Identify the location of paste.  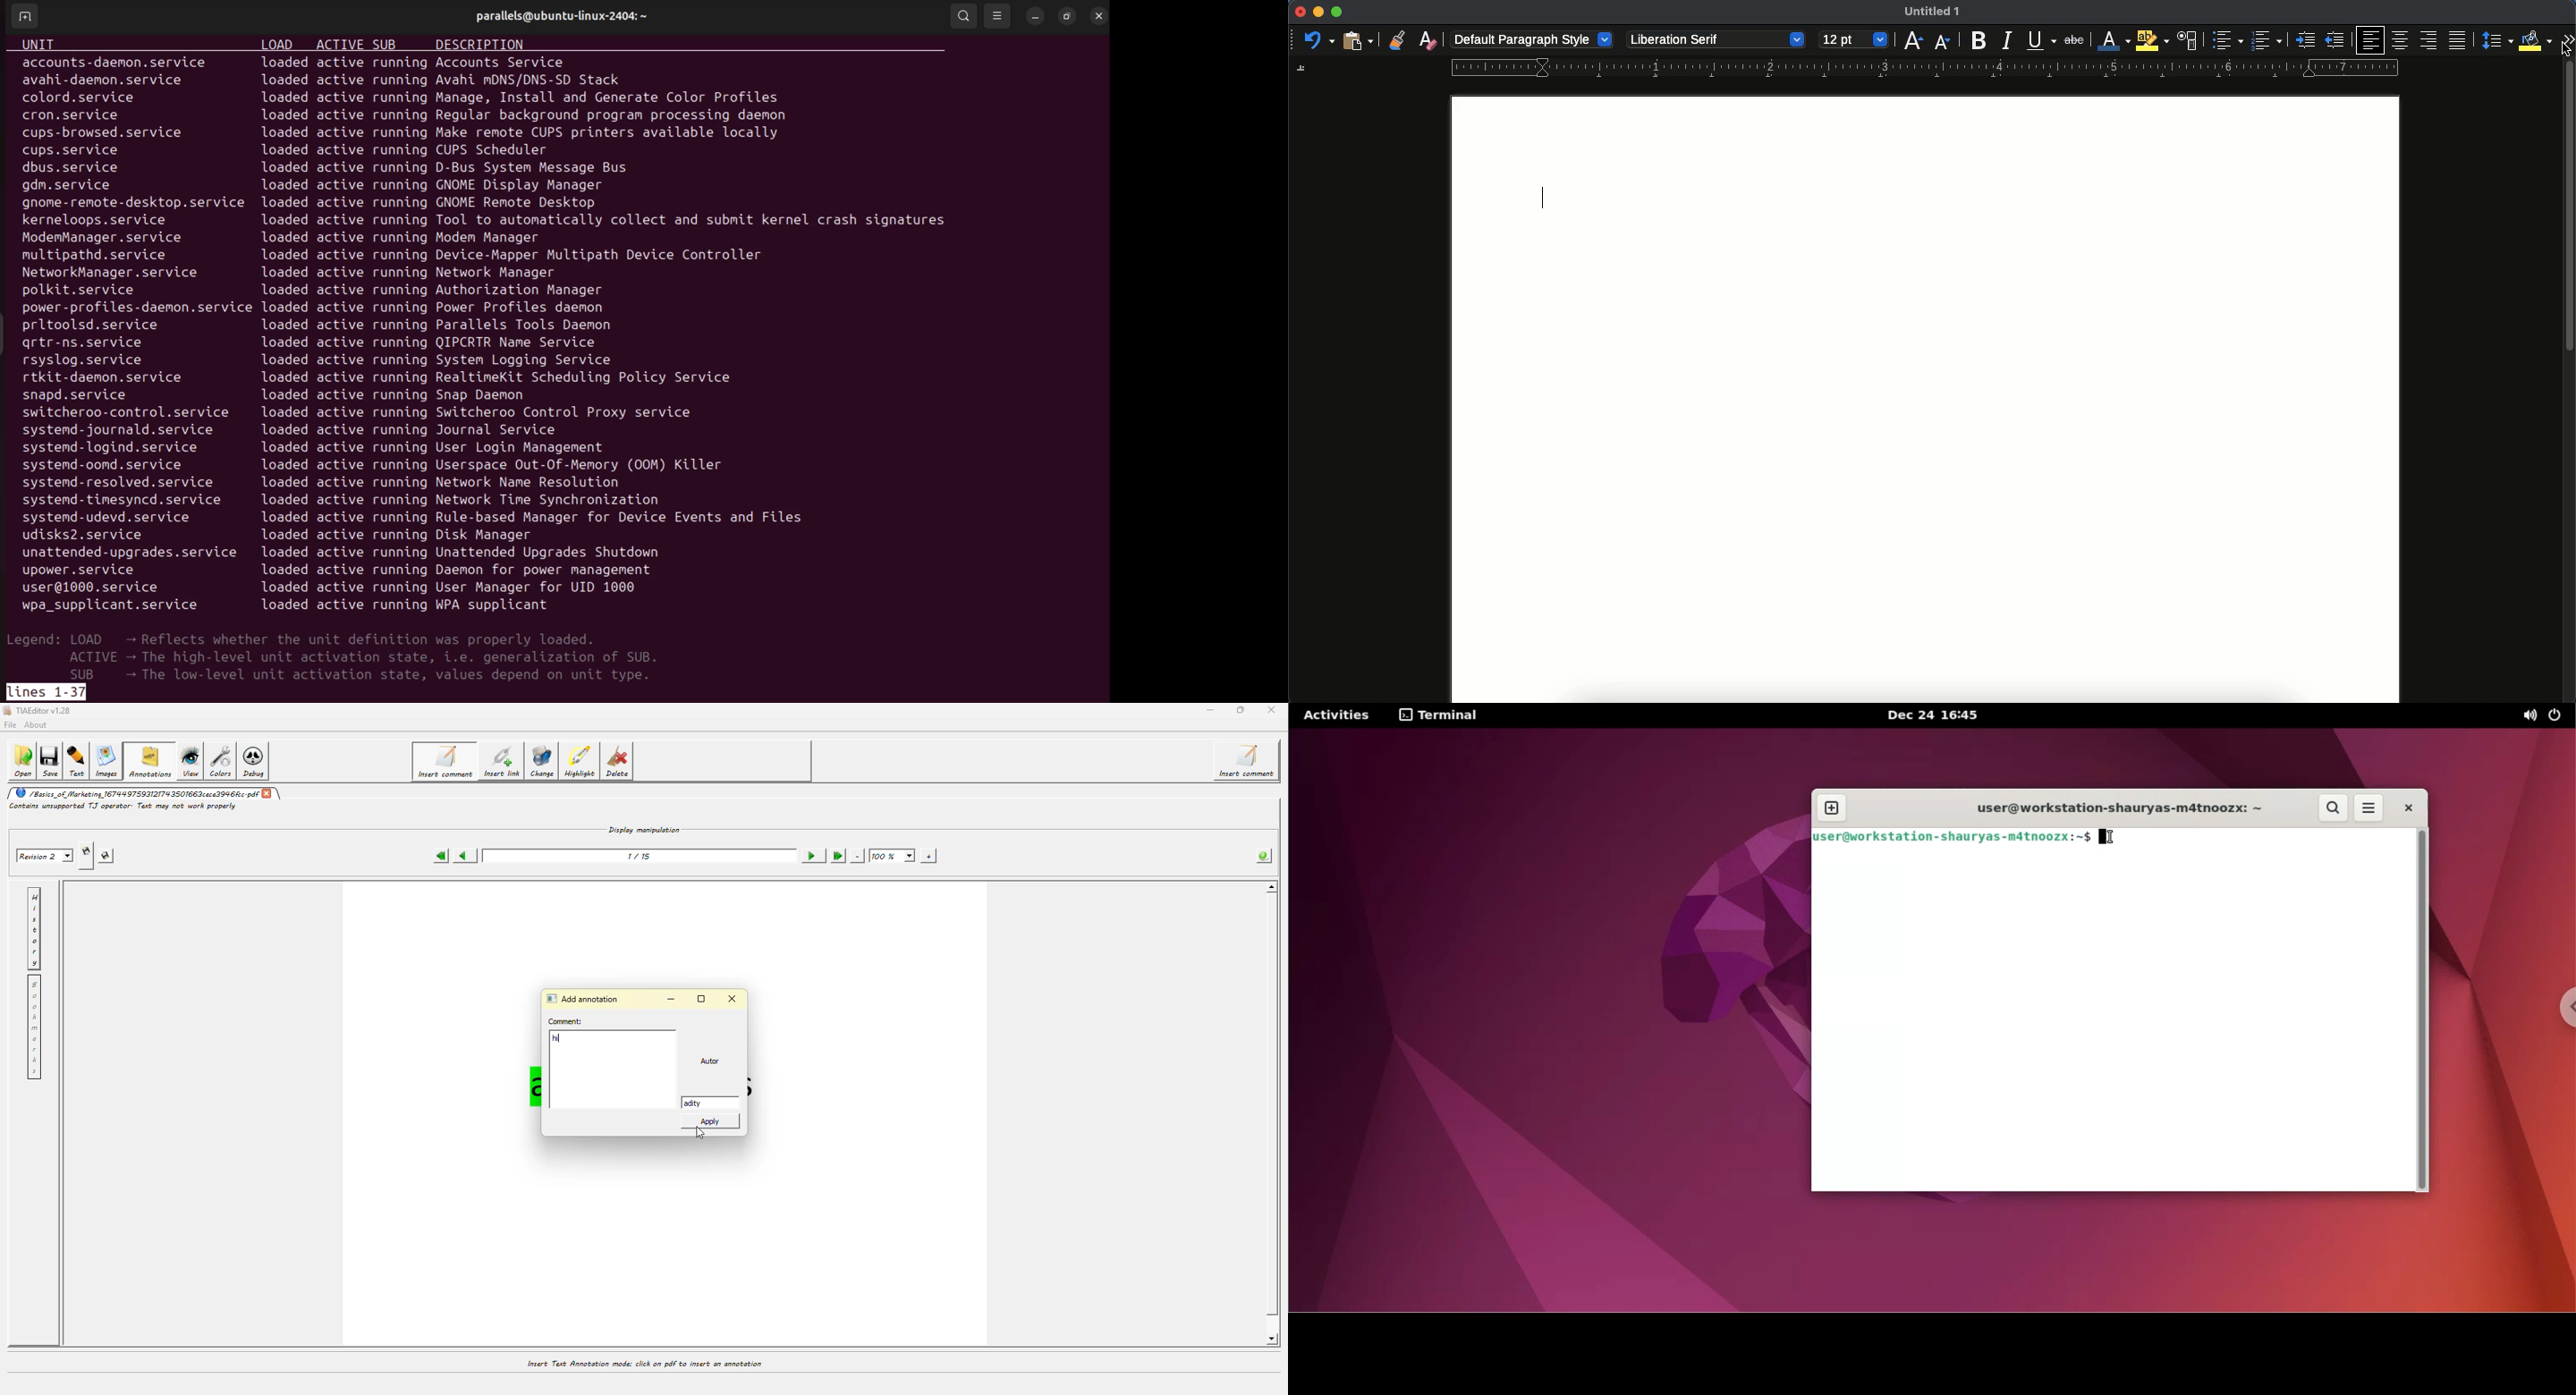
(1357, 42).